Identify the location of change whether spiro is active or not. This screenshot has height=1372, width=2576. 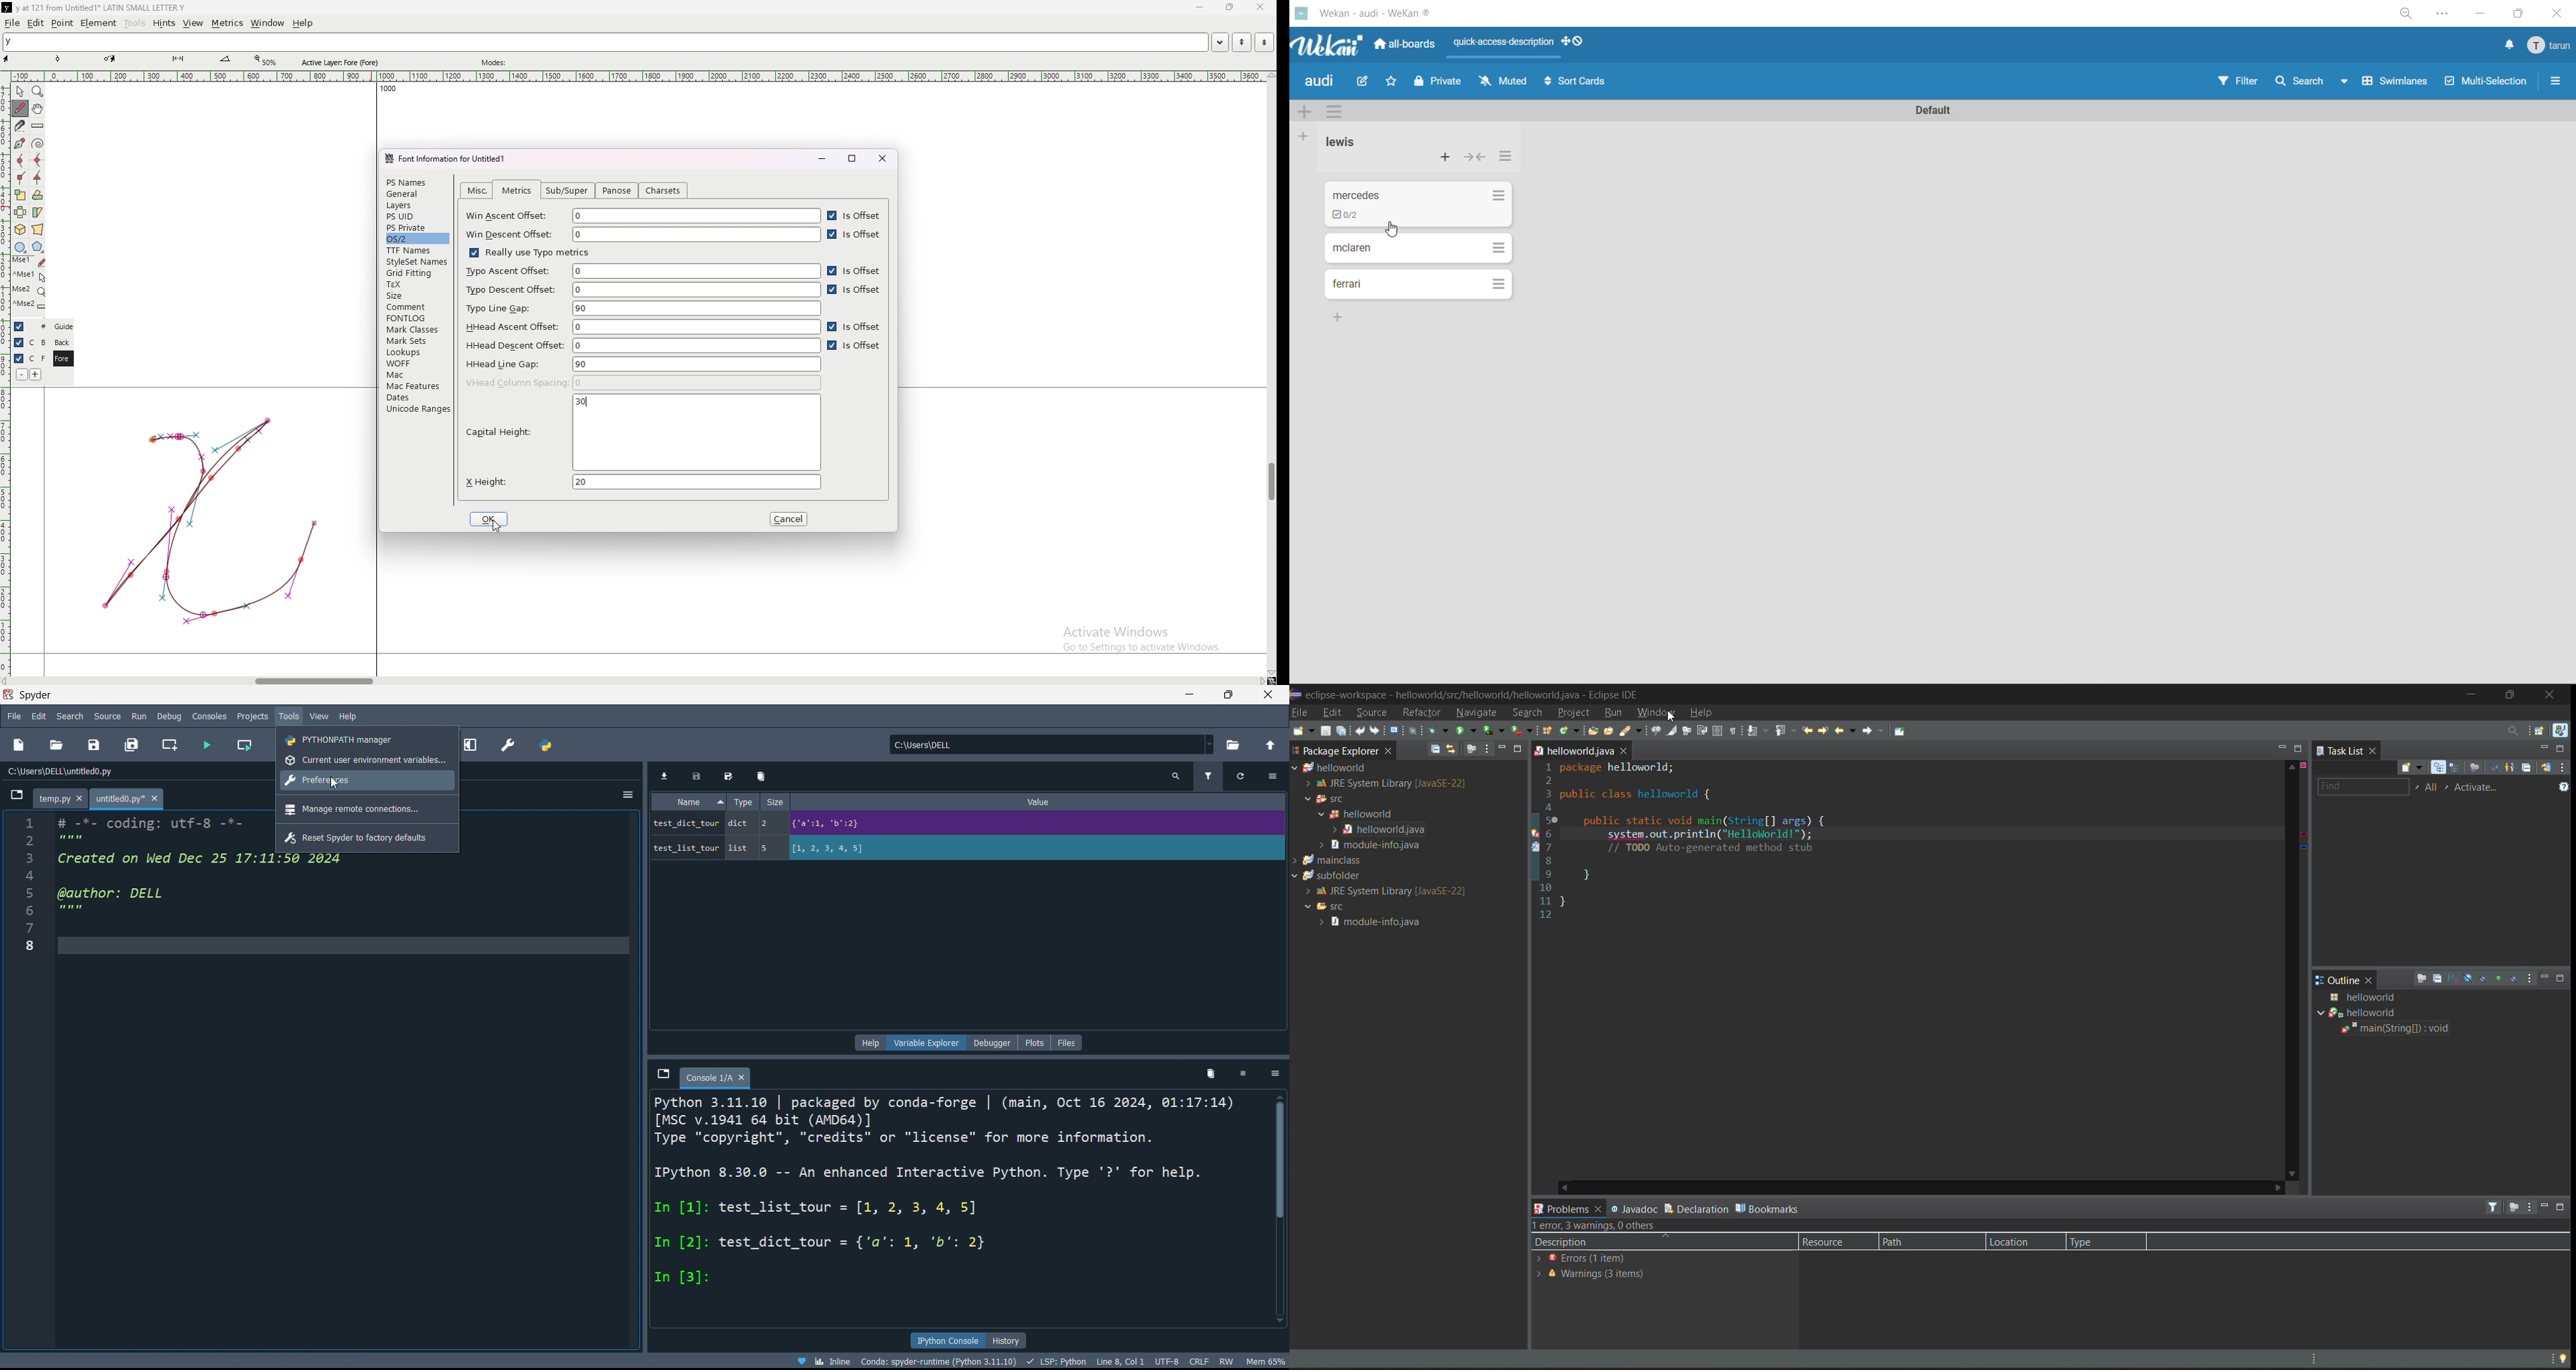
(38, 143).